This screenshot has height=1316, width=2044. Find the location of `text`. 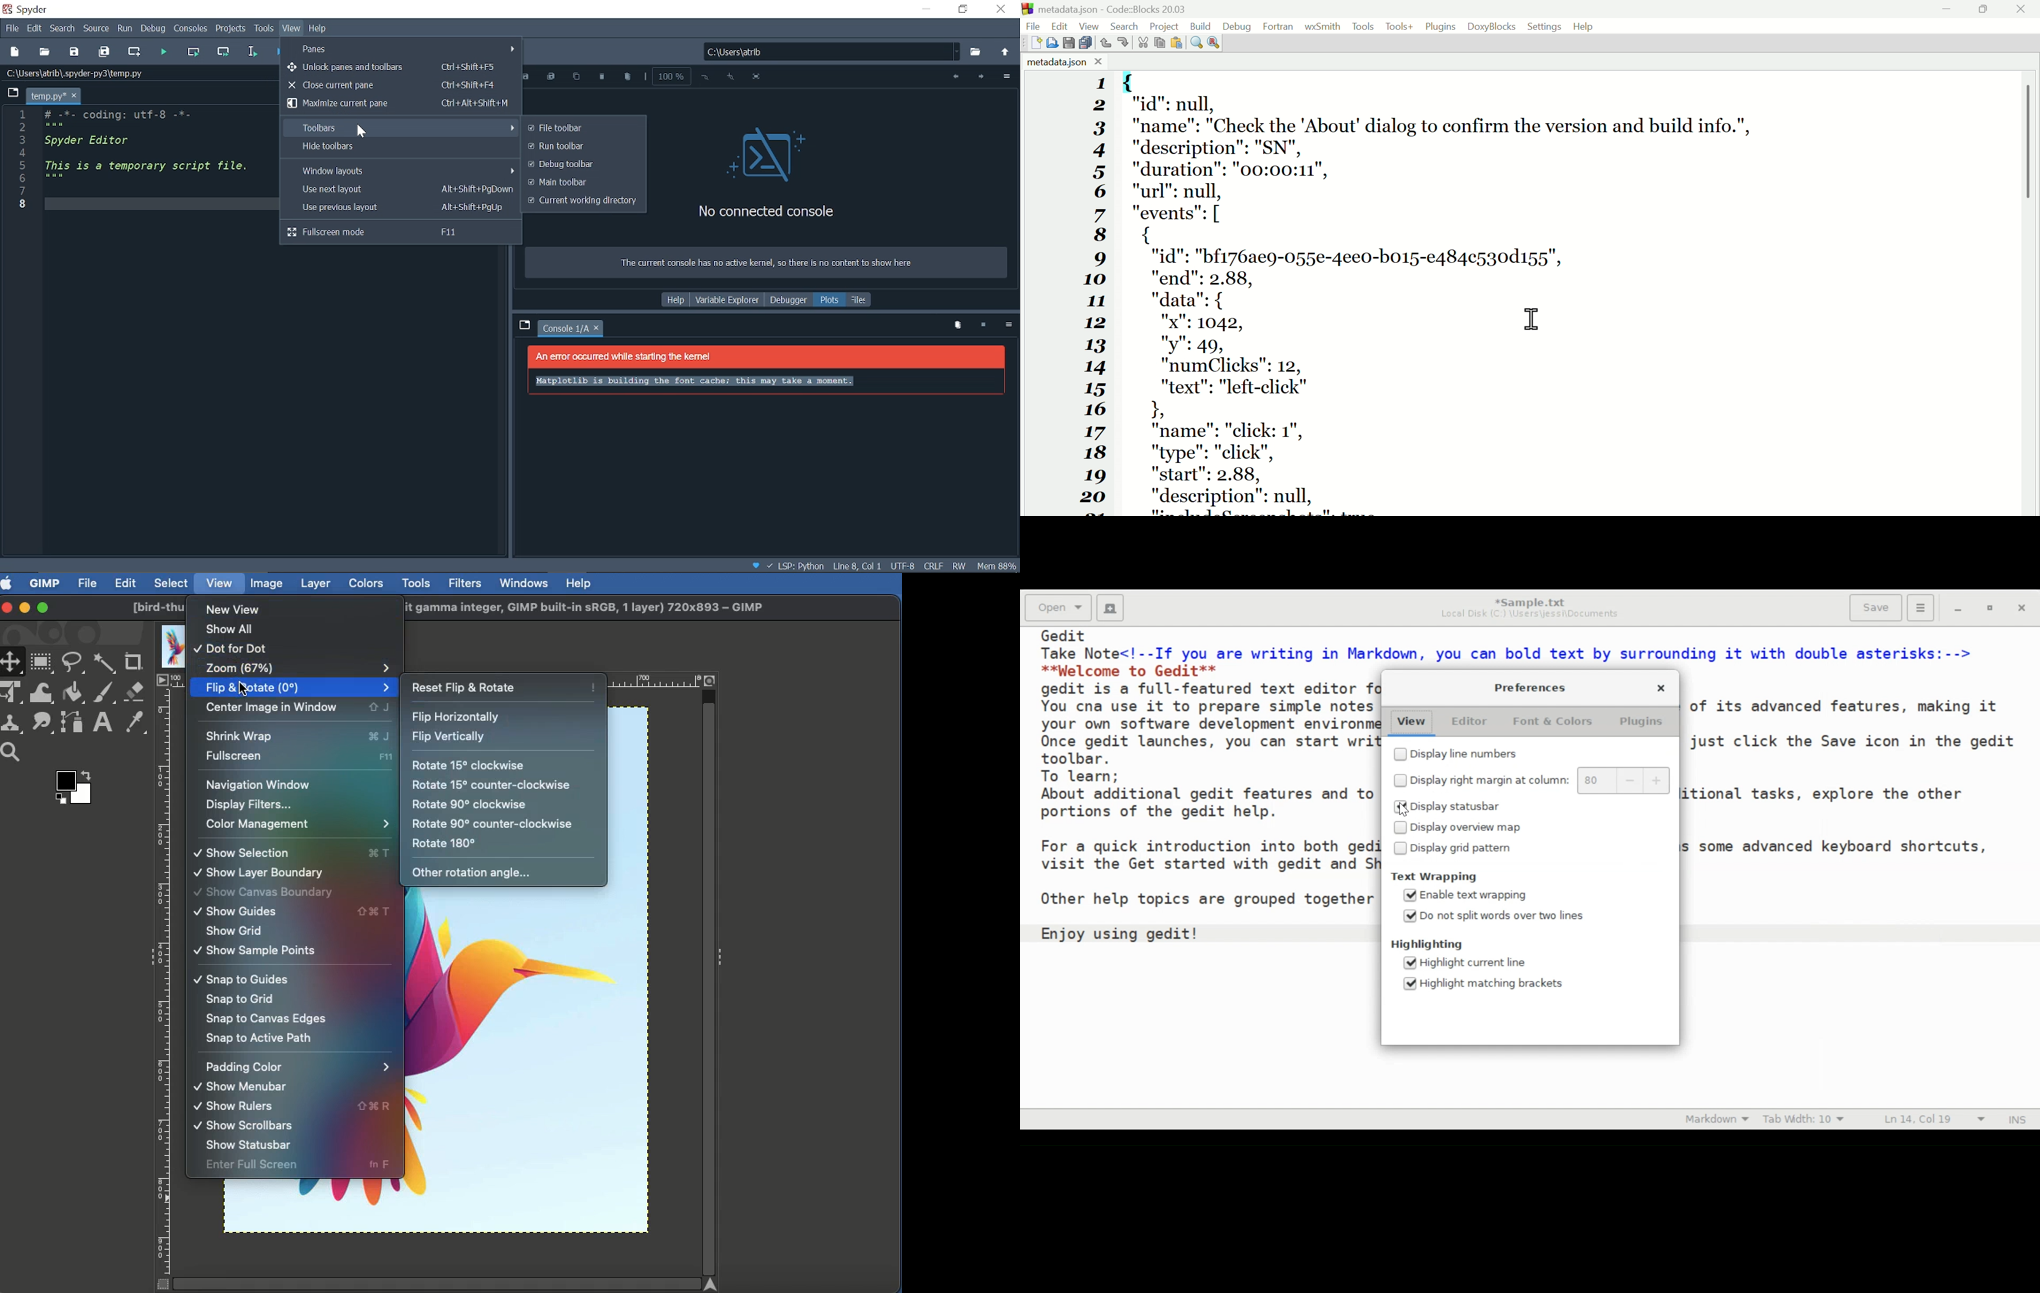

text is located at coordinates (765, 263).